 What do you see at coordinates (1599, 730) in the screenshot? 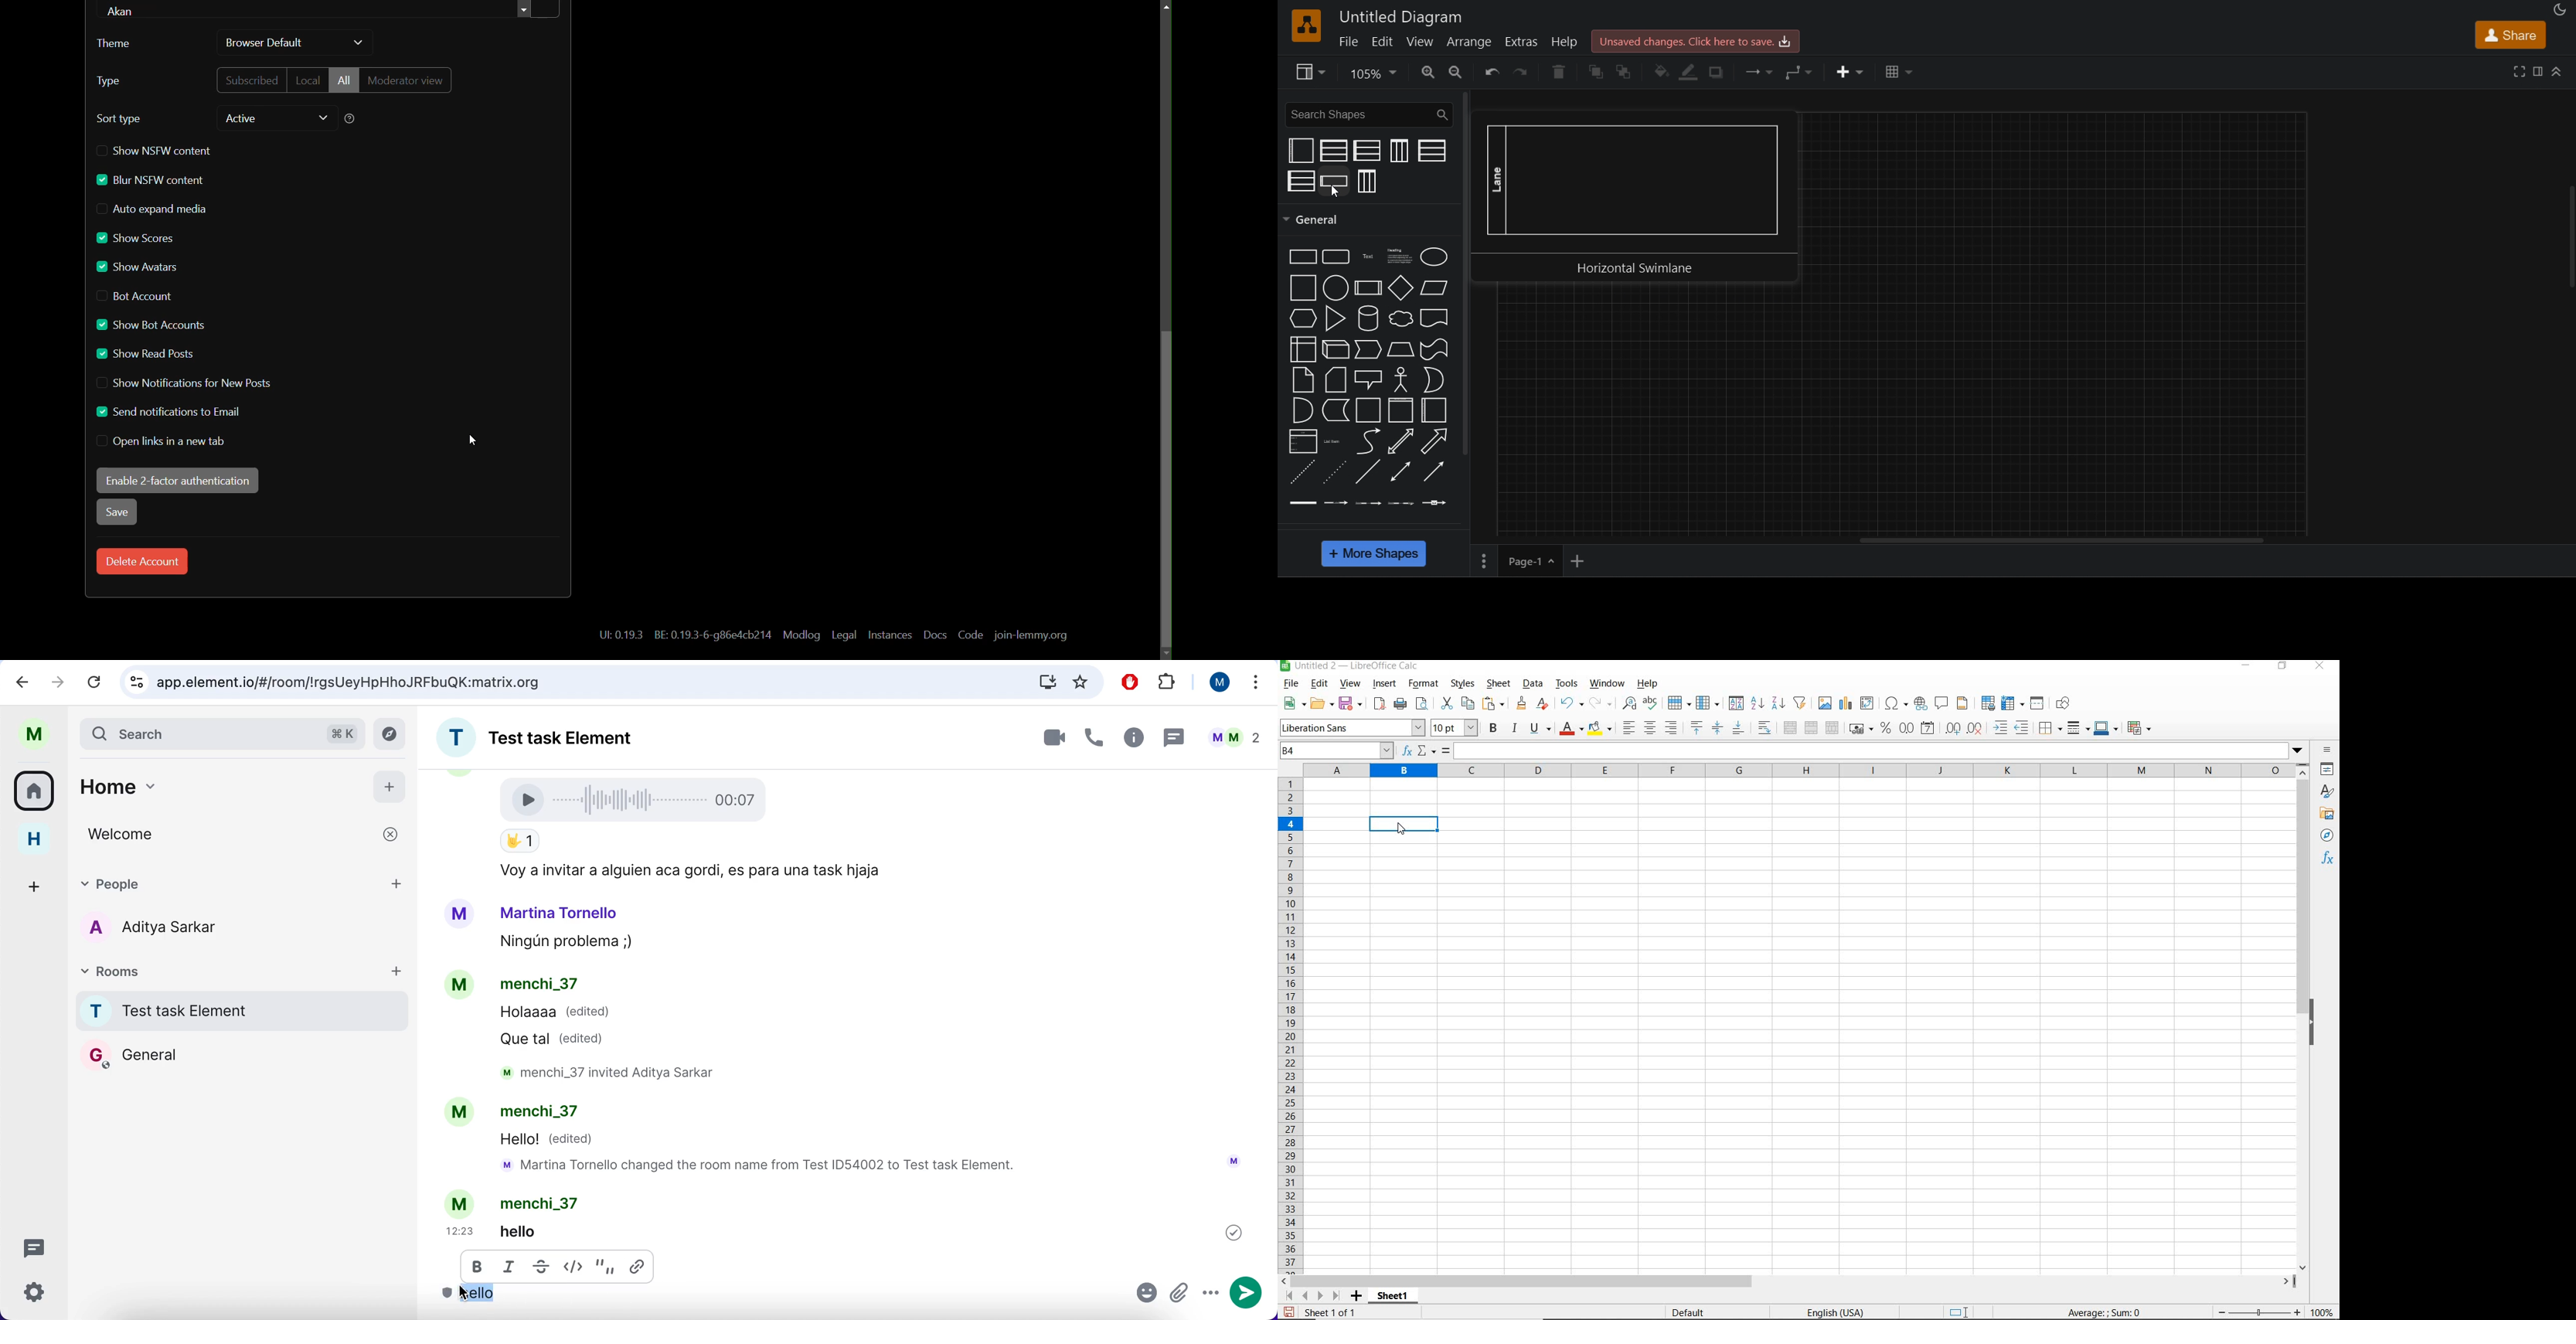
I see `background color` at bounding box center [1599, 730].